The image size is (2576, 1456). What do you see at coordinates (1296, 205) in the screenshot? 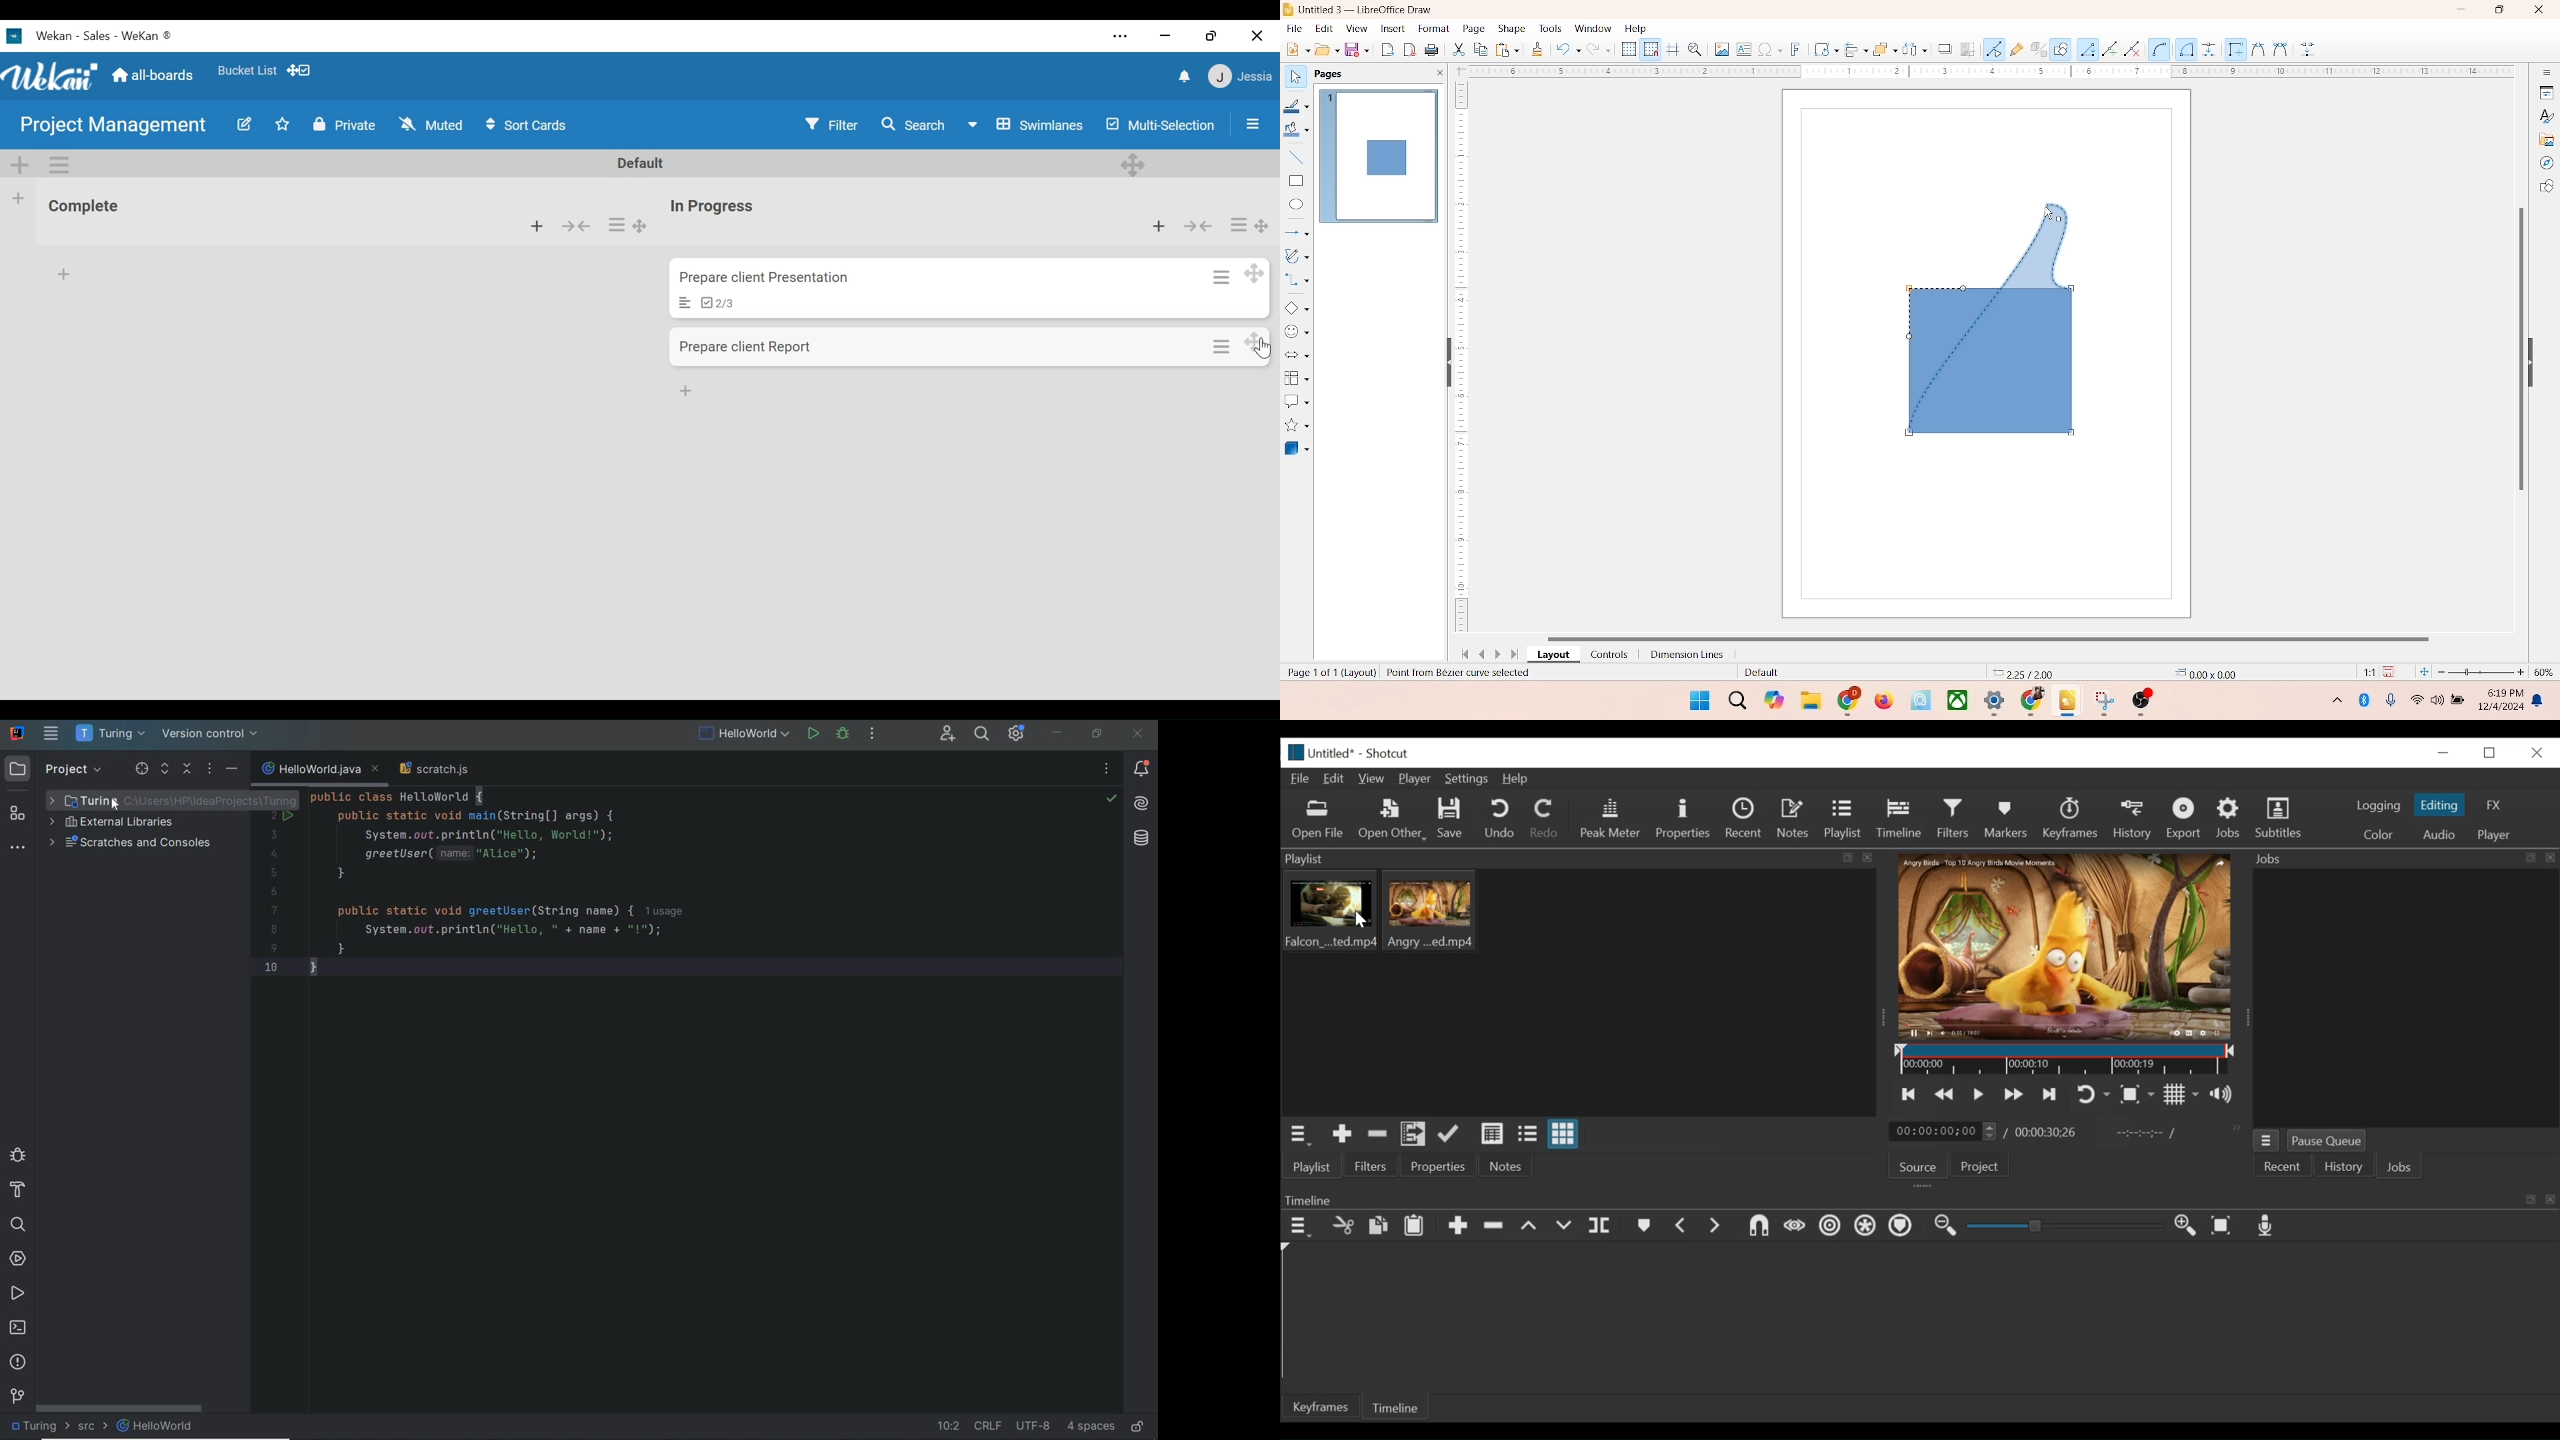
I see `ellipse` at bounding box center [1296, 205].